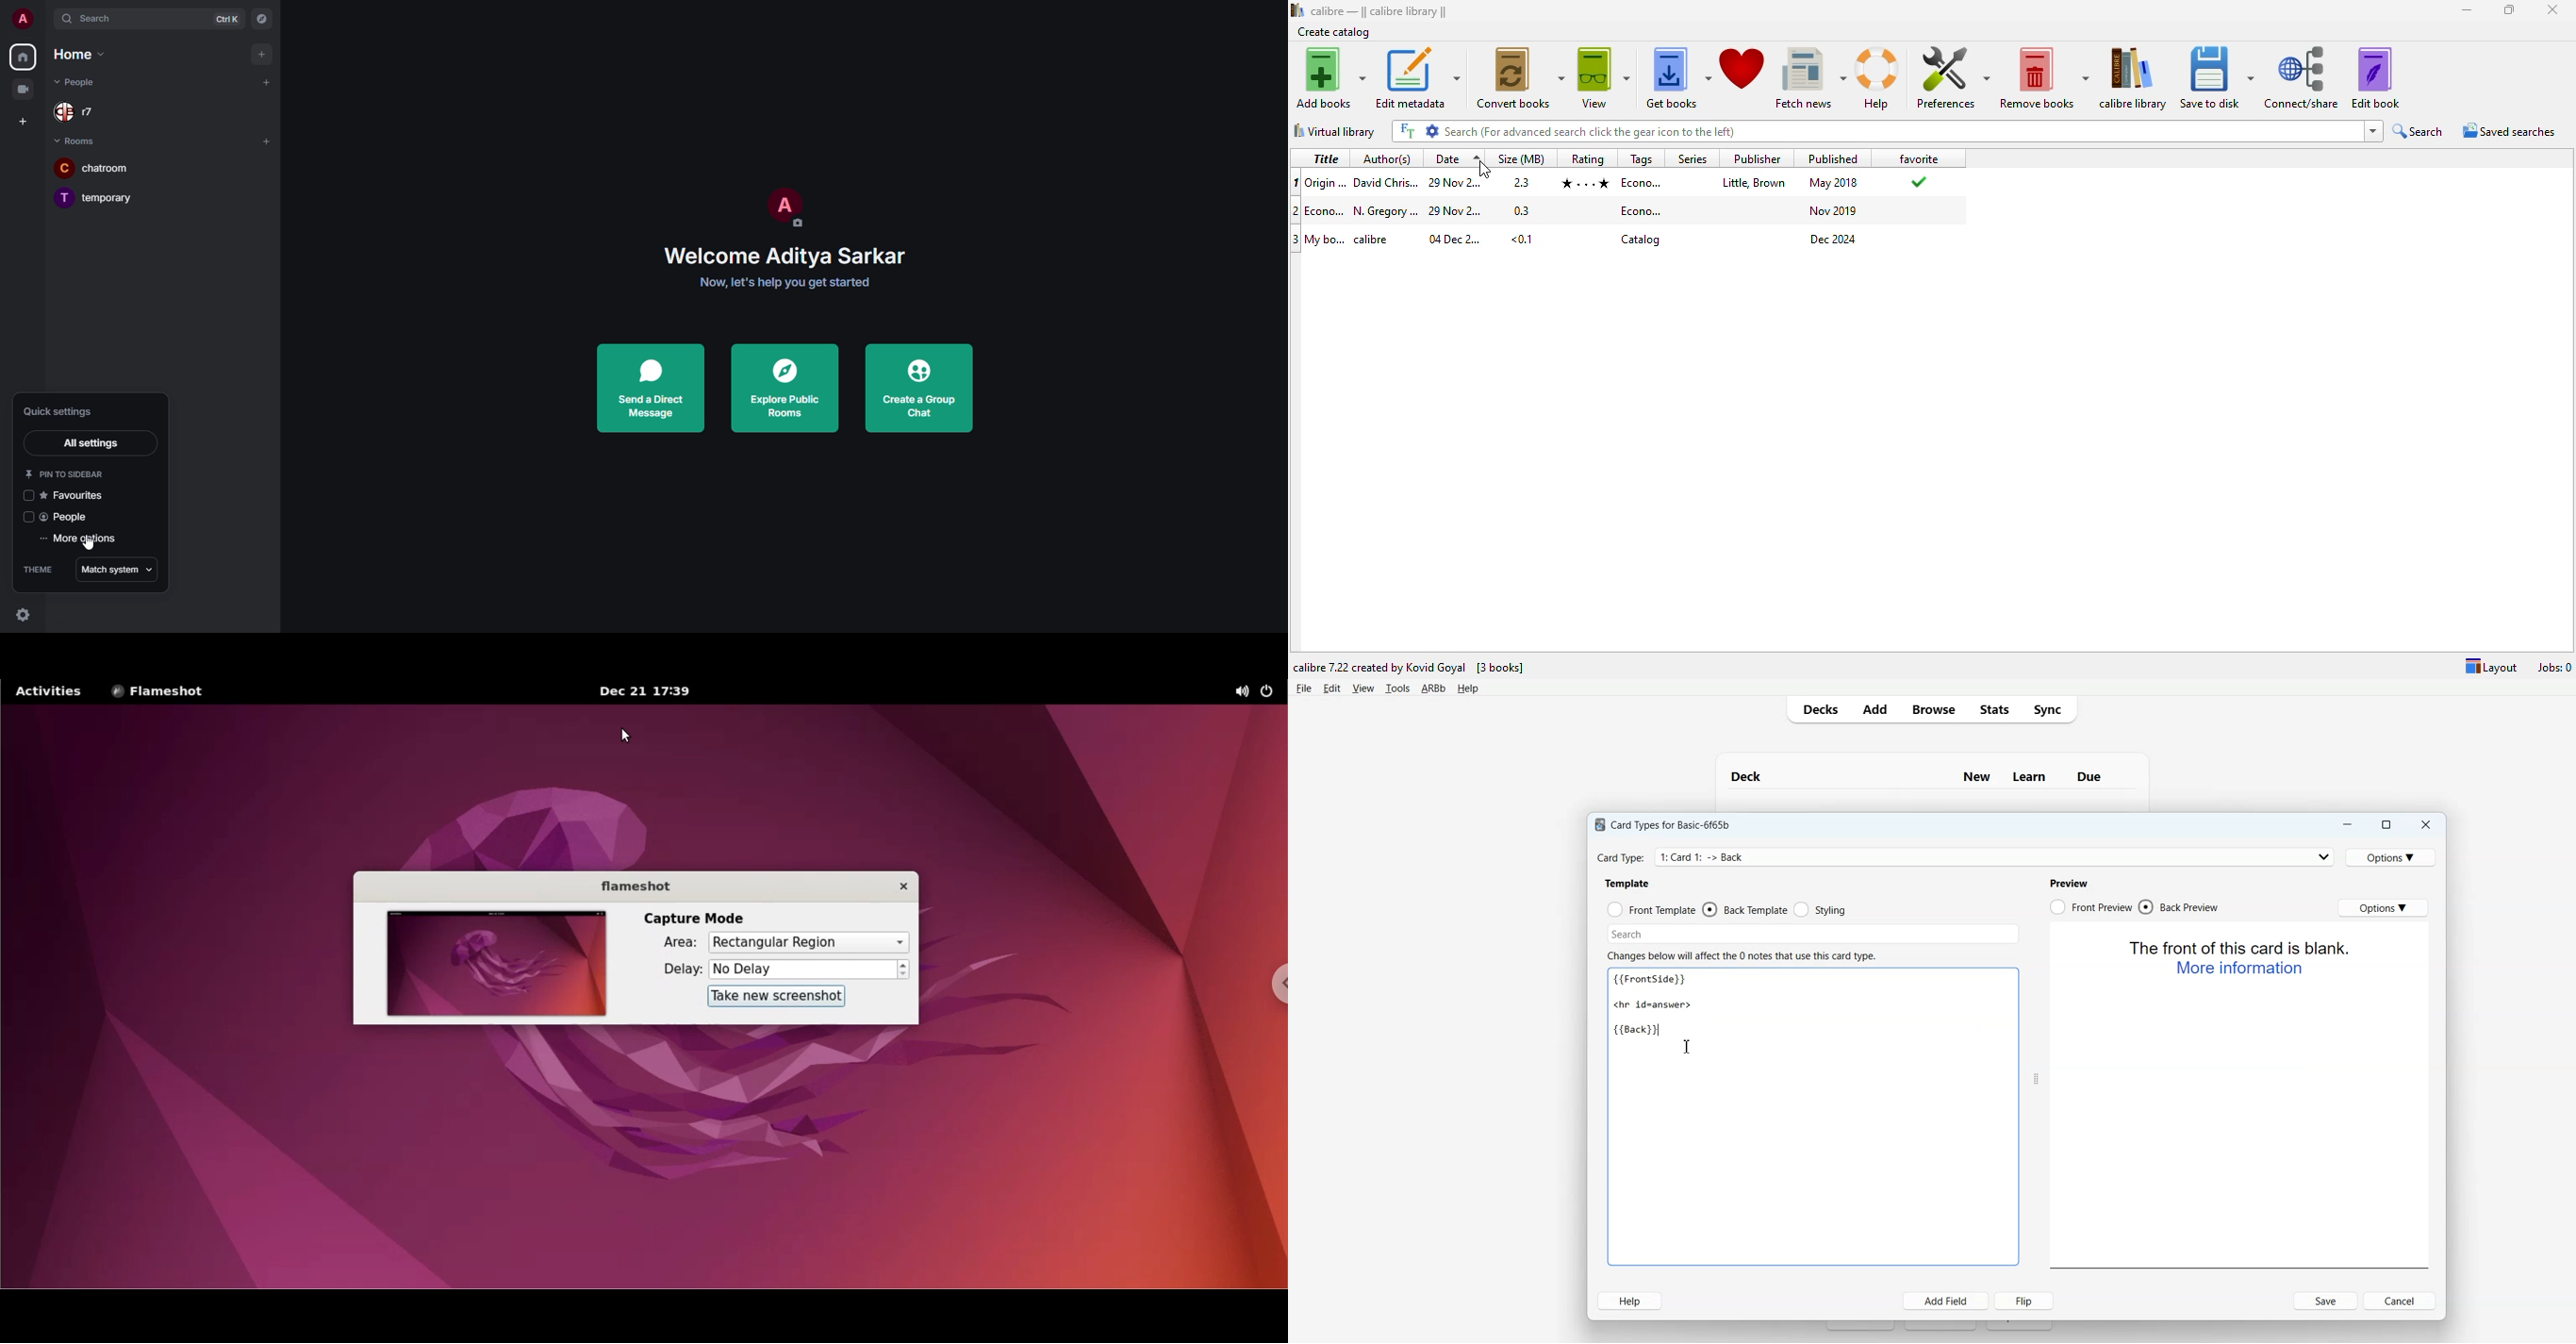 The height and width of the screenshot is (1344, 2576). What do you see at coordinates (633, 886) in the screenshot?
I see `flameshot ` at bounding box center [633, 886].